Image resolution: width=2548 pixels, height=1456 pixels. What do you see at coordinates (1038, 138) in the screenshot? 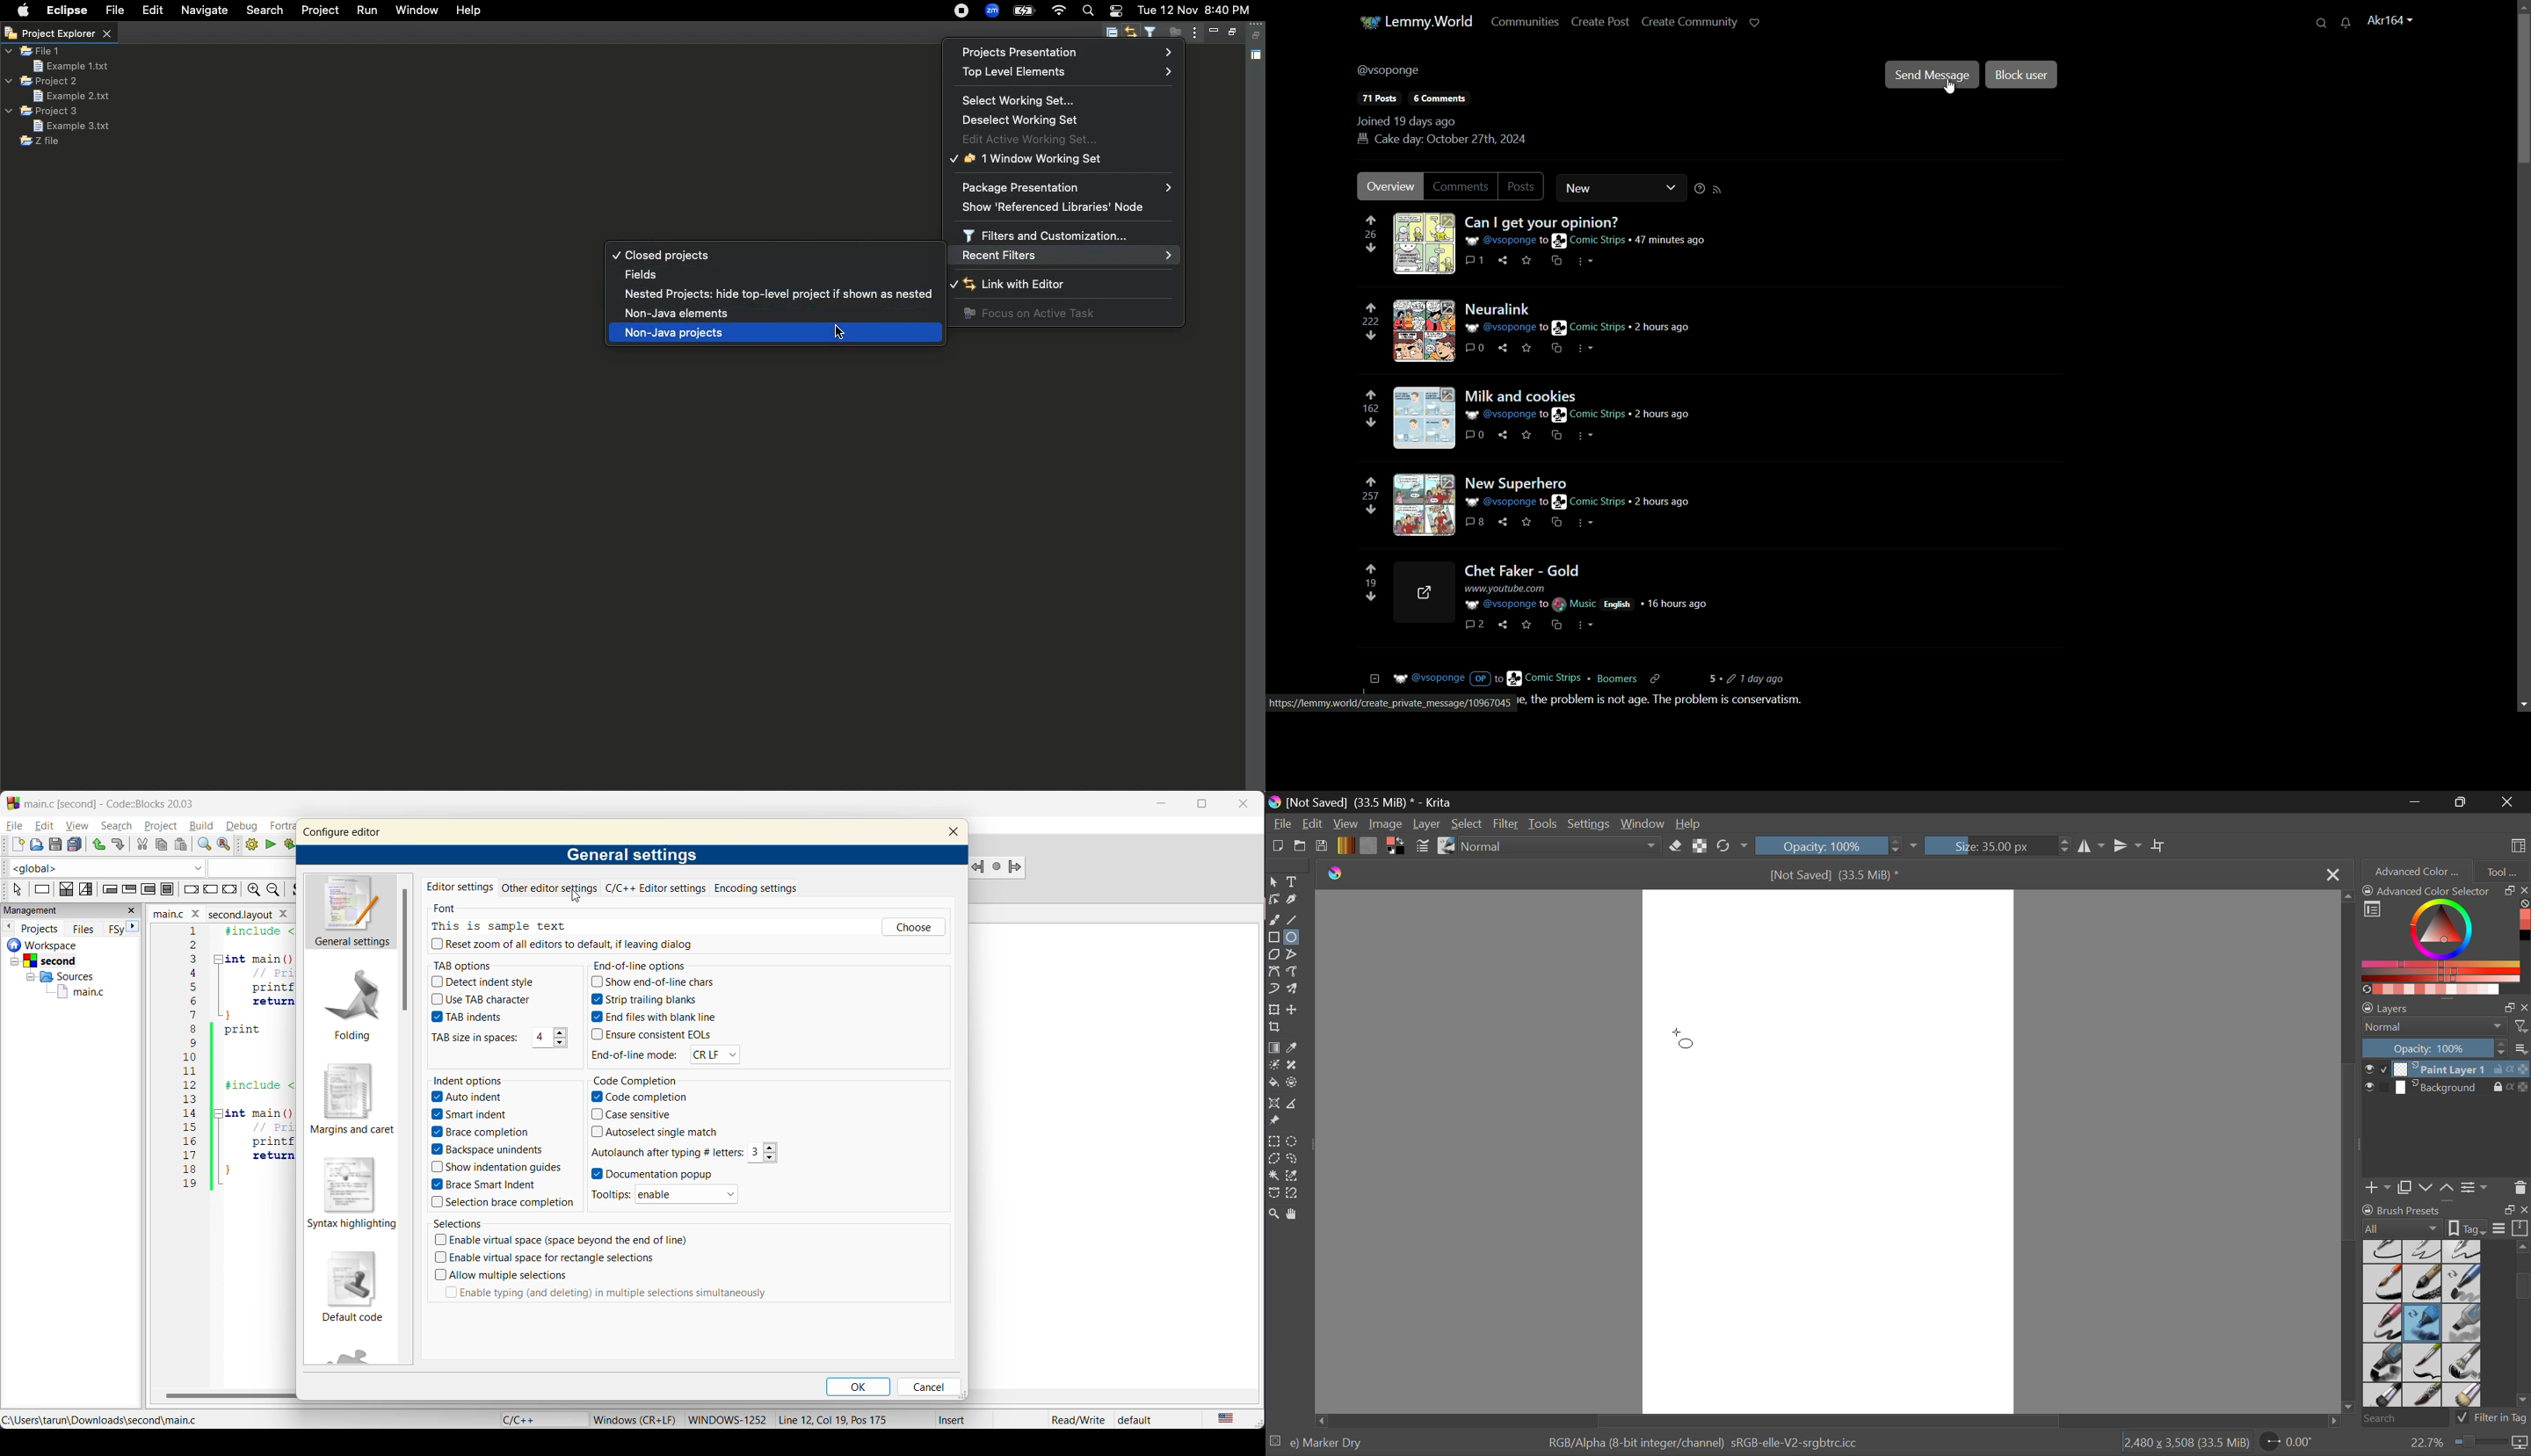
I see `Edit active working set` at bounding box center [1038, 138].